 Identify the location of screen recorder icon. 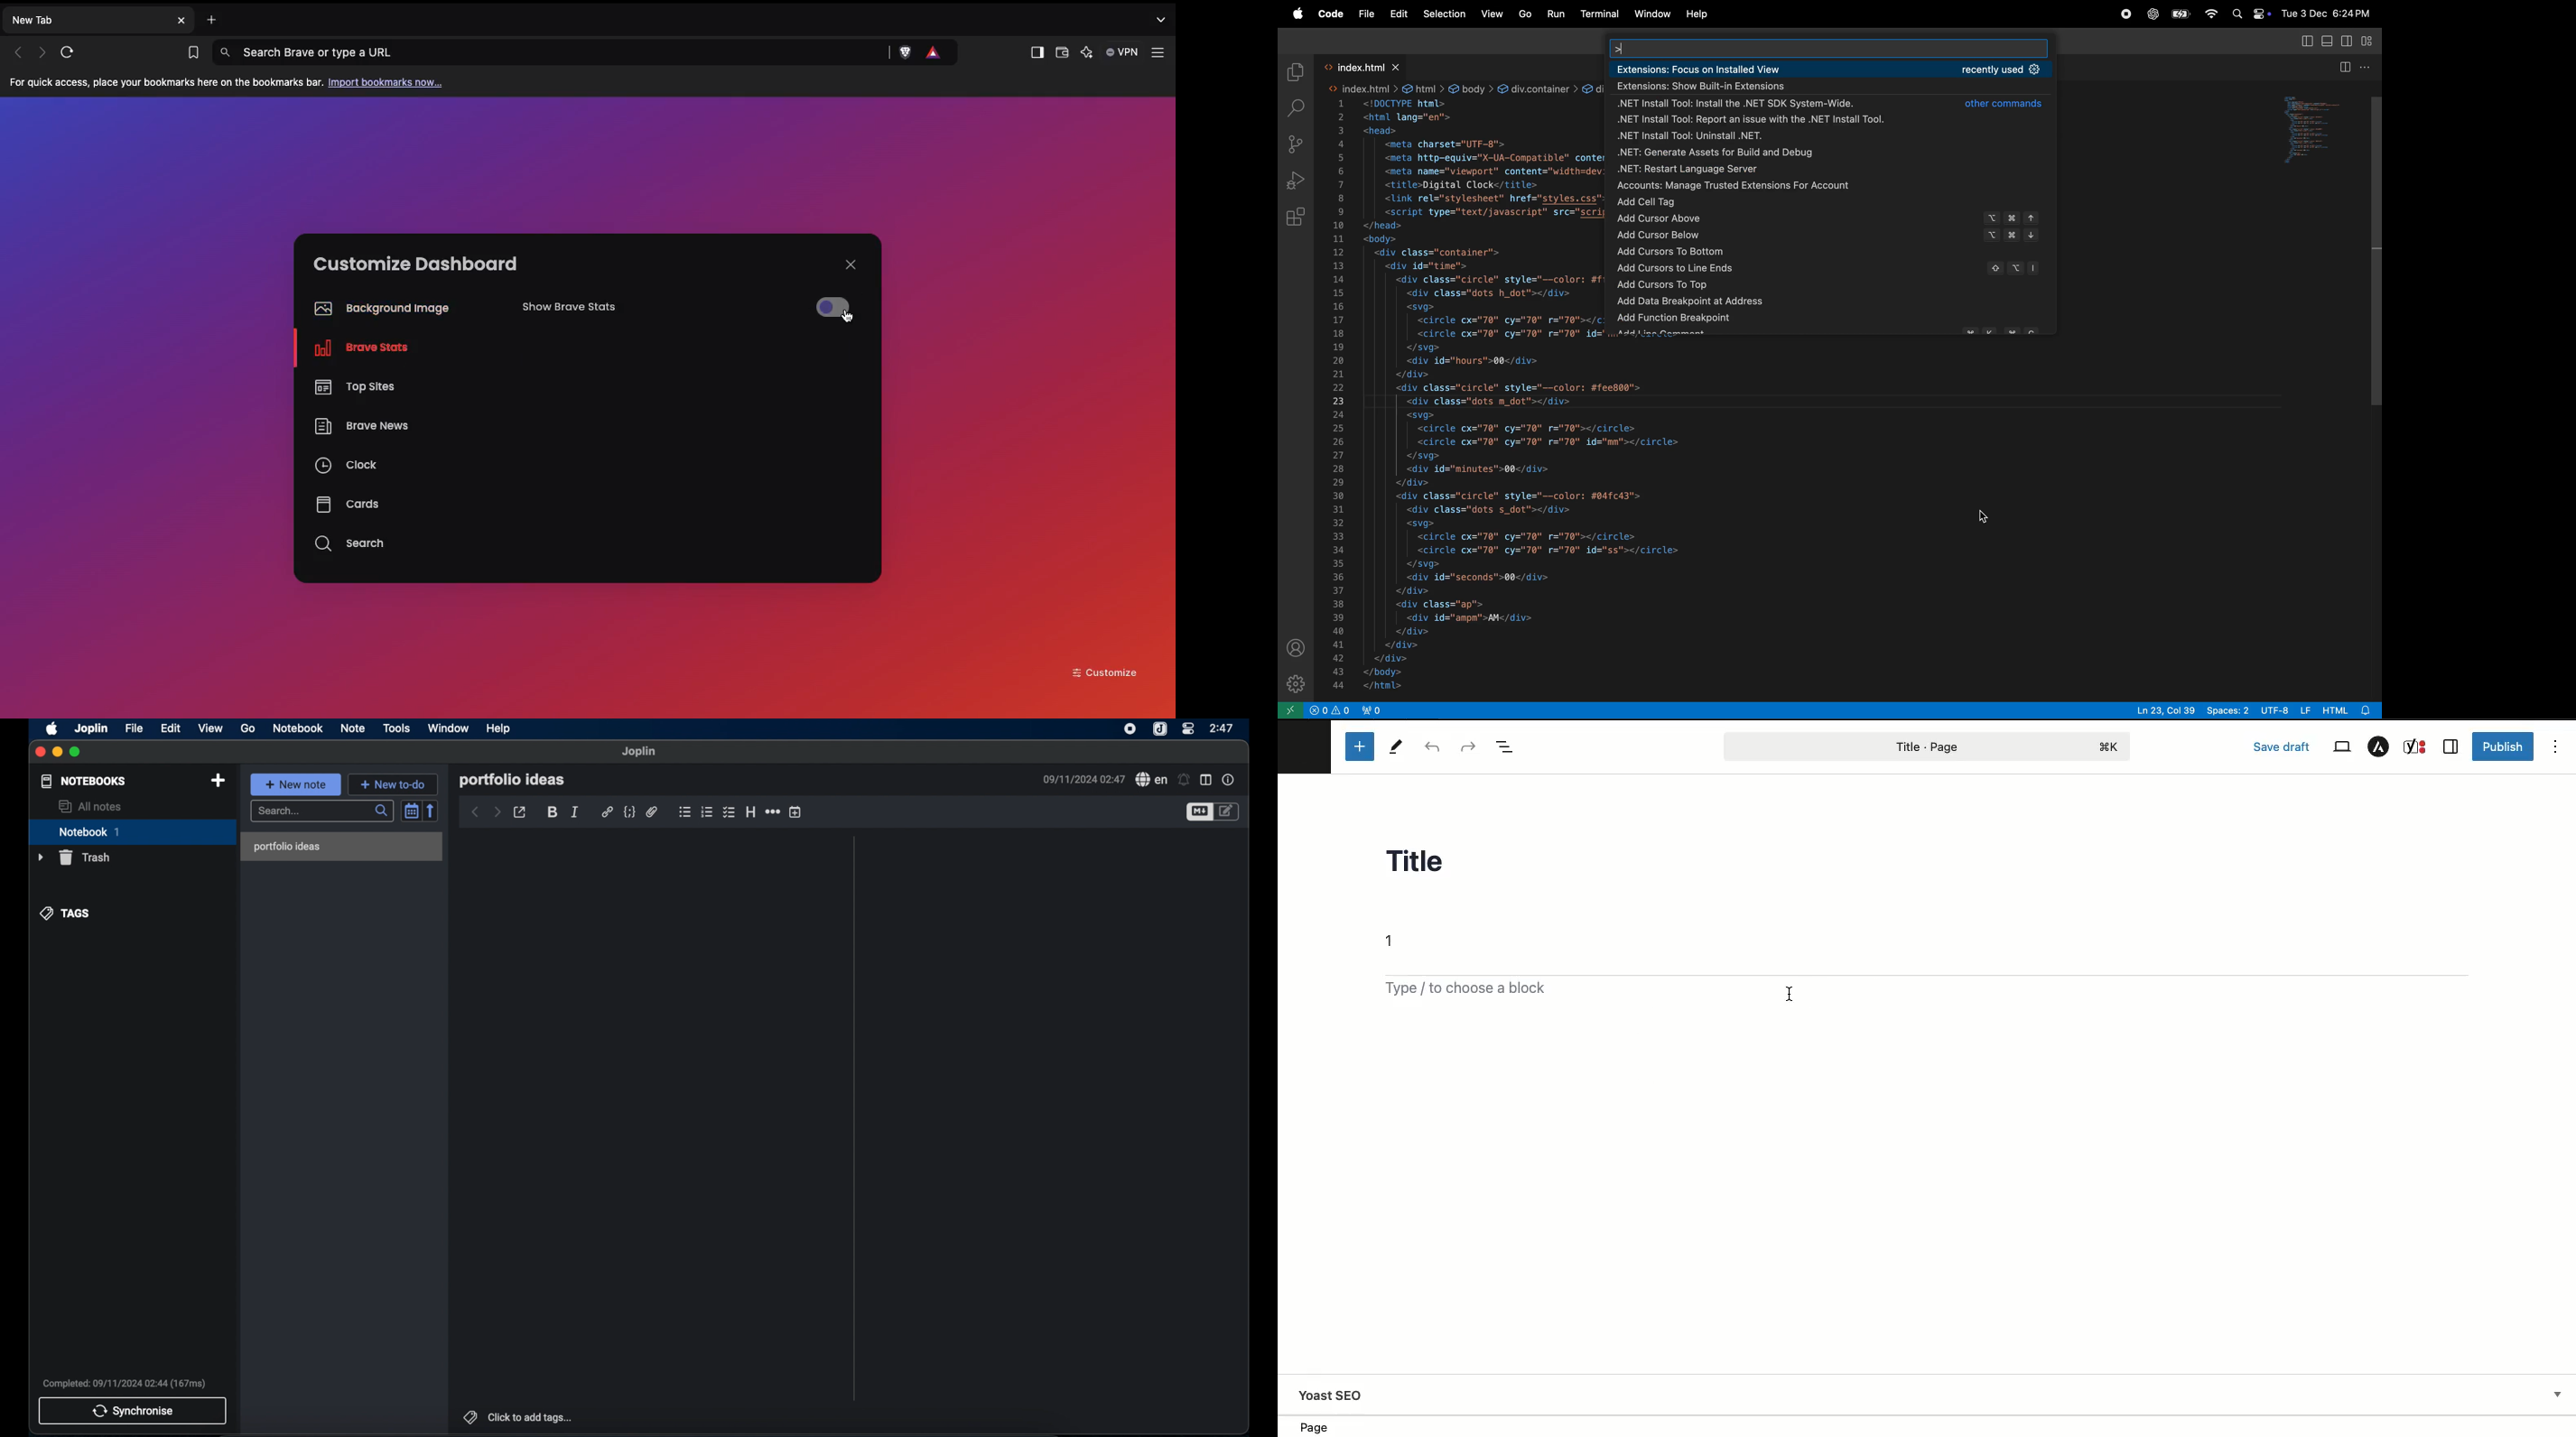
(1130, 728).